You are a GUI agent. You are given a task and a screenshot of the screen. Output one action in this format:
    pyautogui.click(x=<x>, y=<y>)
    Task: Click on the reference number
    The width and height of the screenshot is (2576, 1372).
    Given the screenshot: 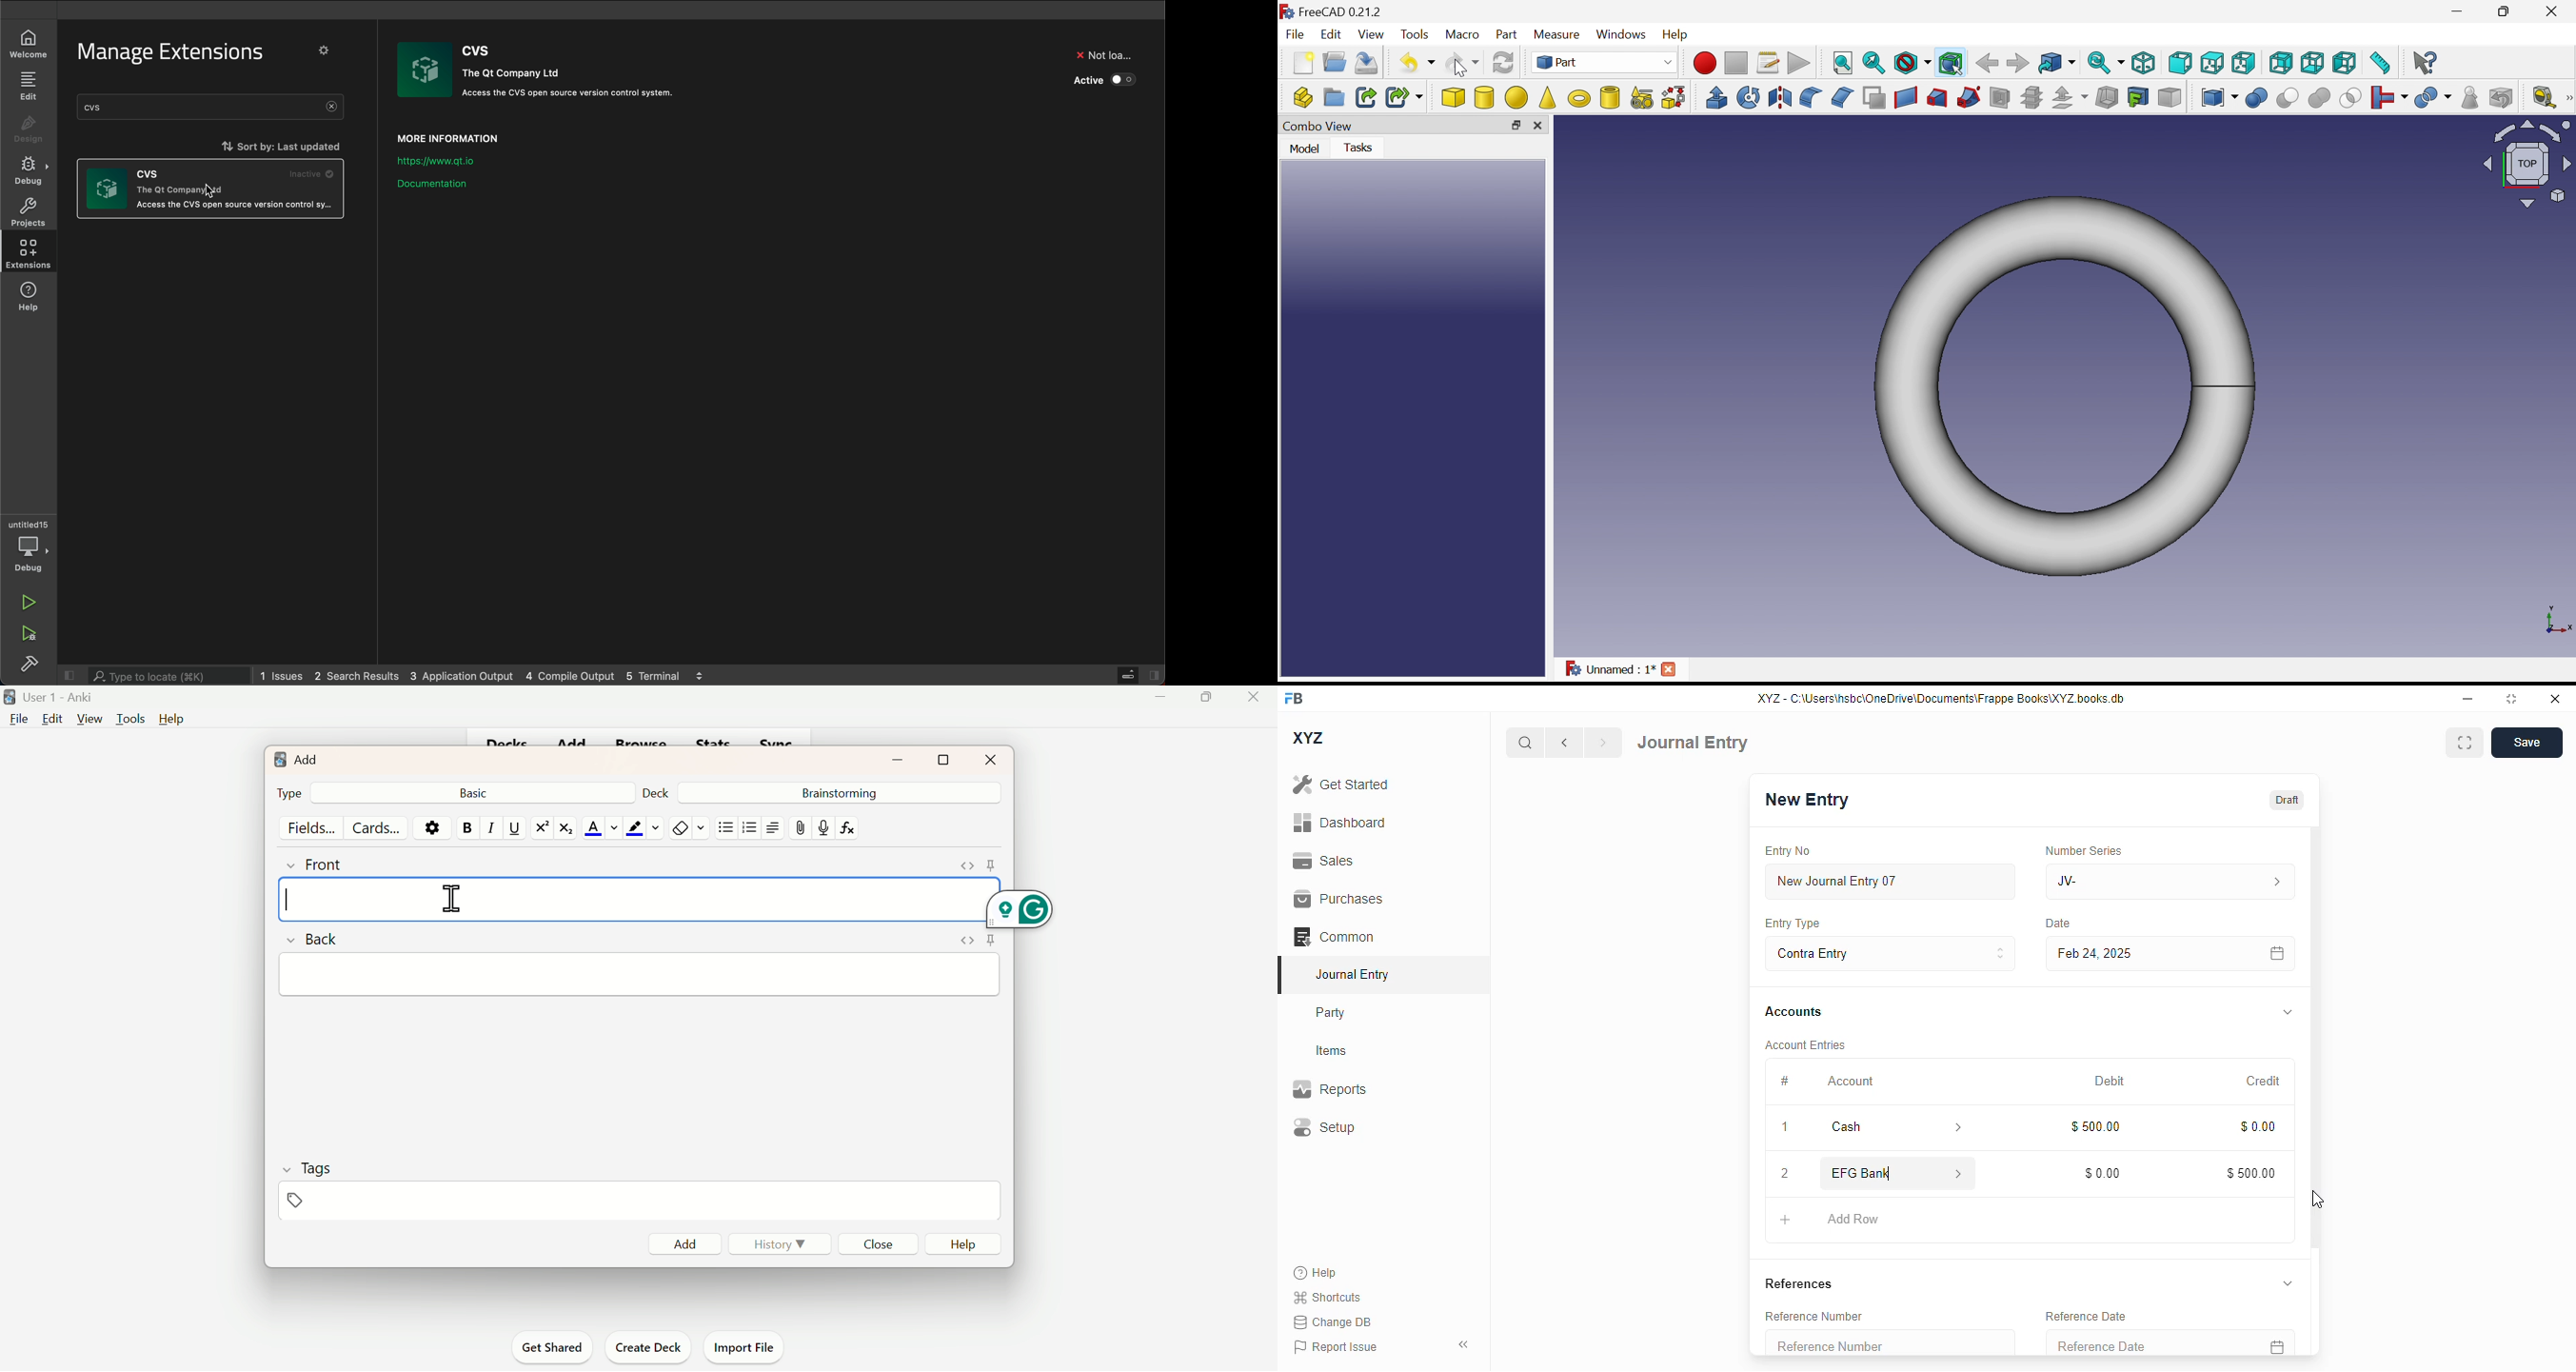 What is the action you would take?
    pyautogui.click(x=1892, y=1342)
    